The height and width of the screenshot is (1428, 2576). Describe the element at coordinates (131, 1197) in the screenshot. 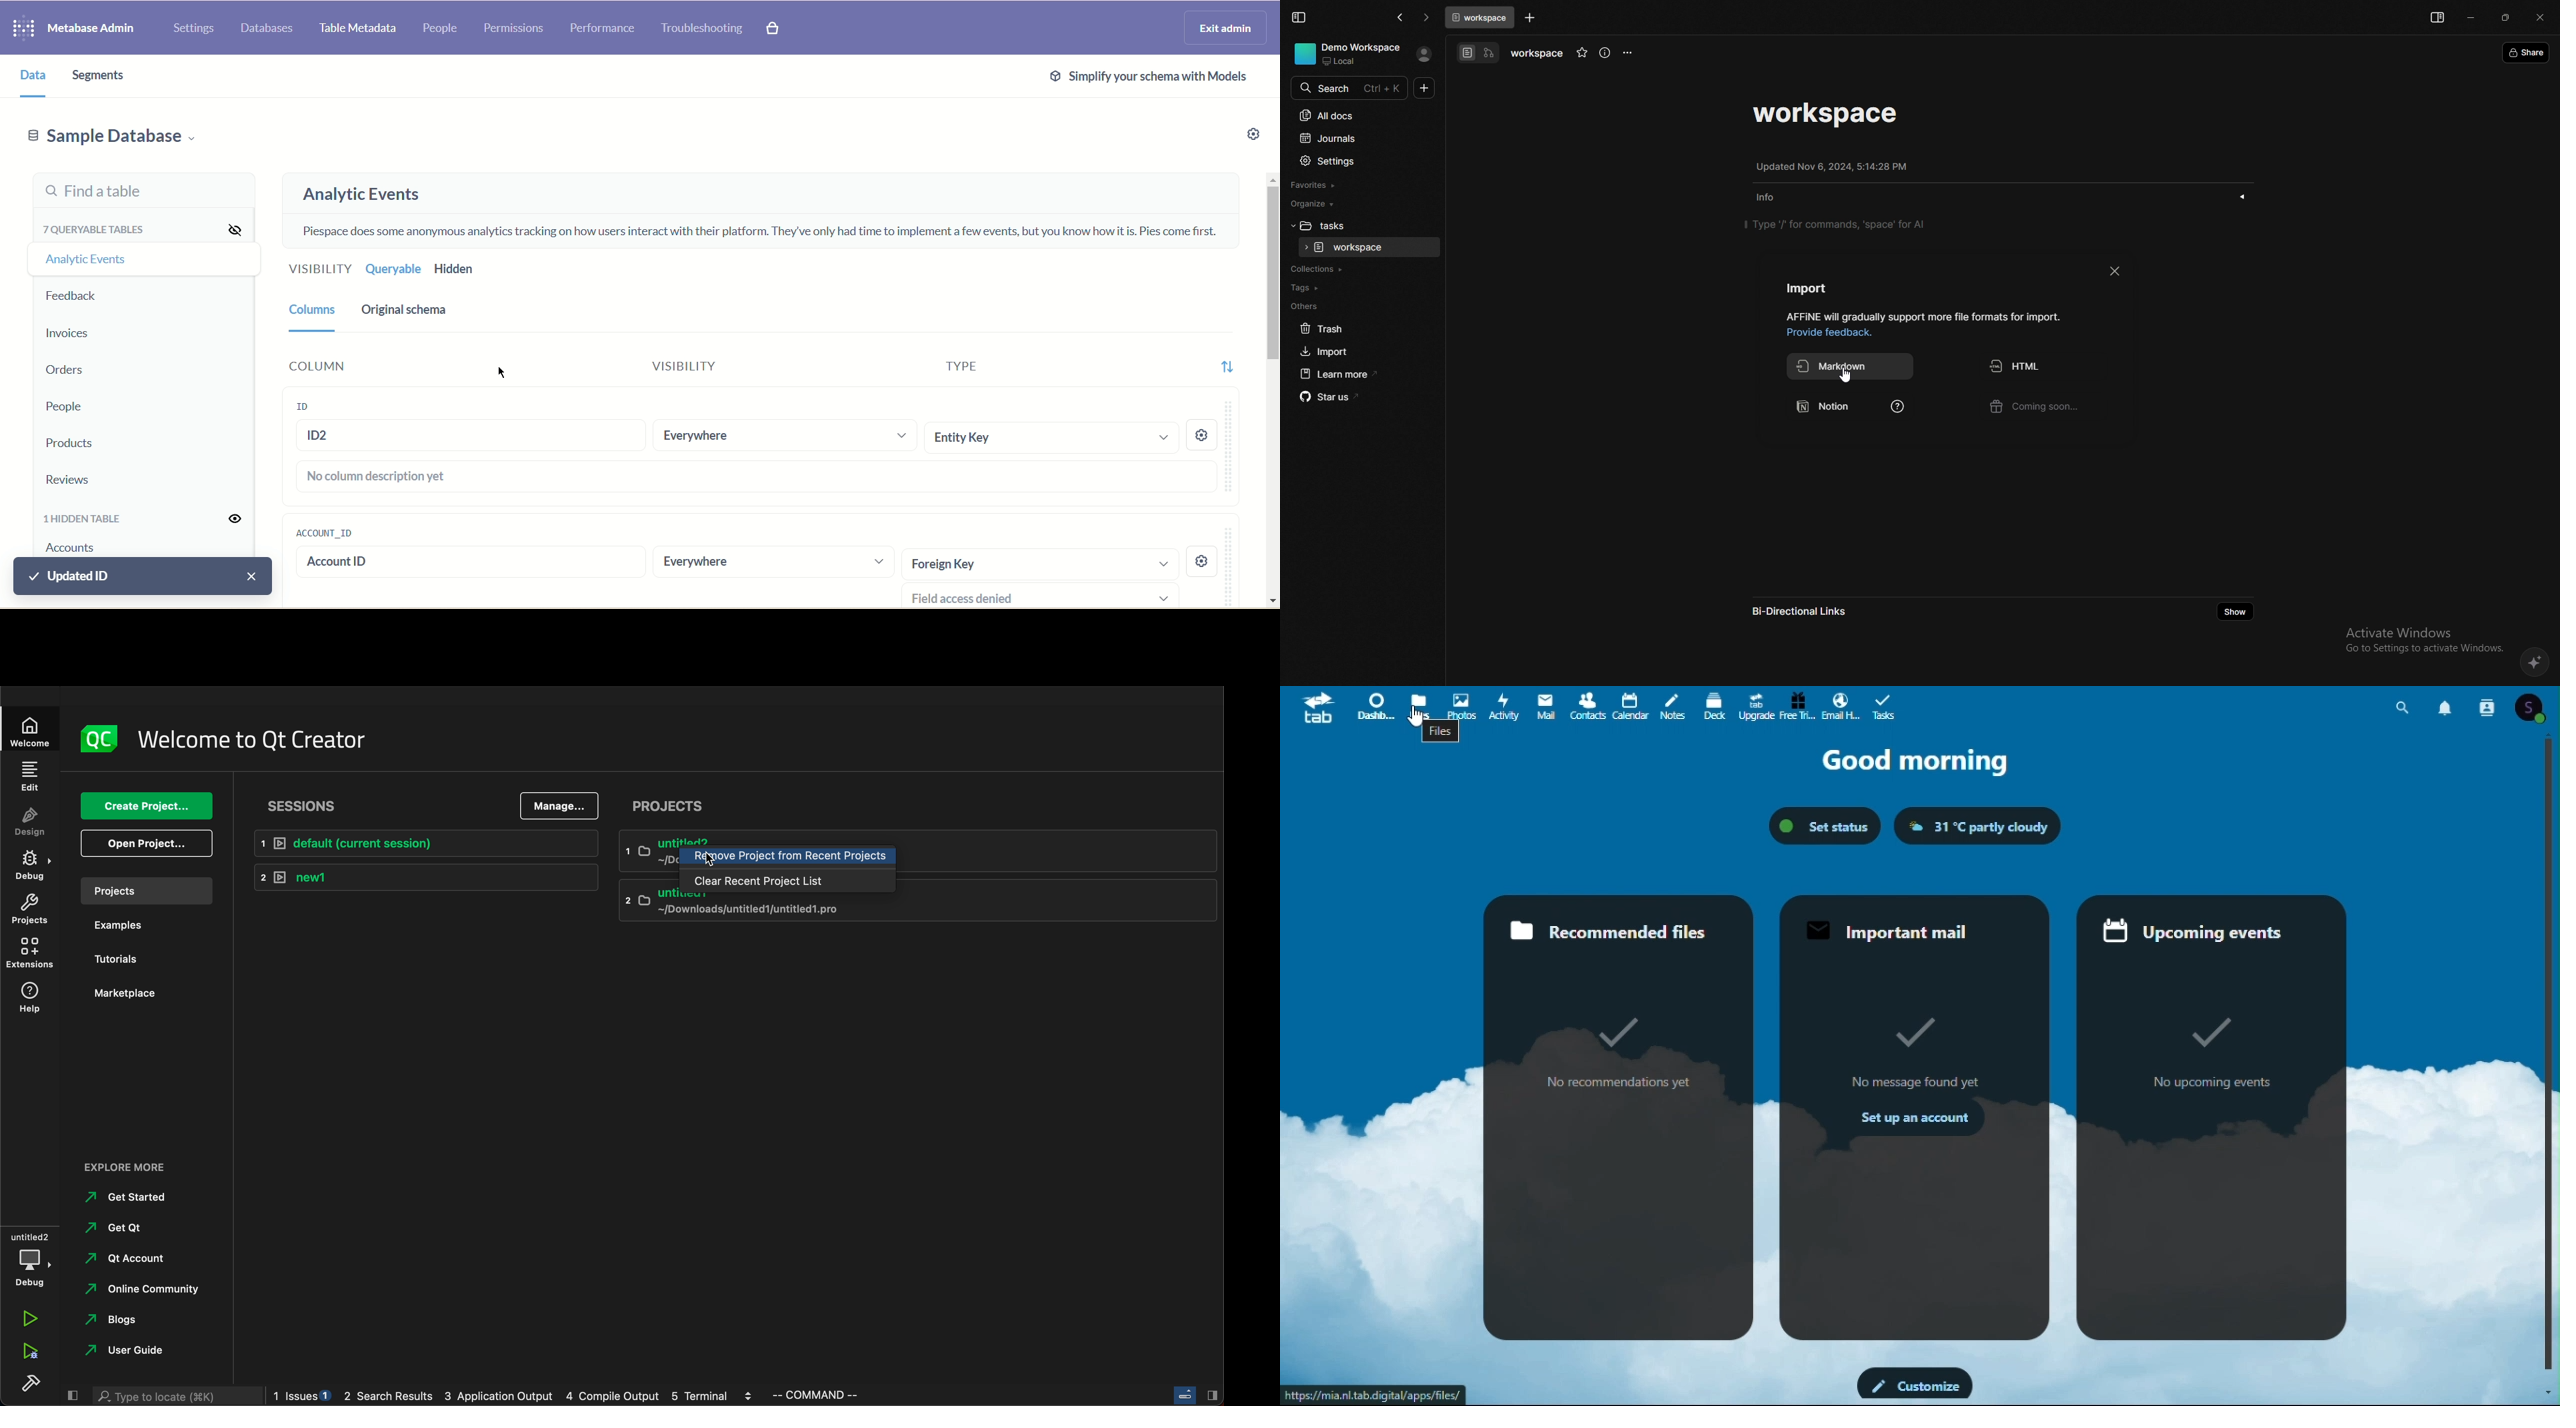

I see `get strarted` at that location.